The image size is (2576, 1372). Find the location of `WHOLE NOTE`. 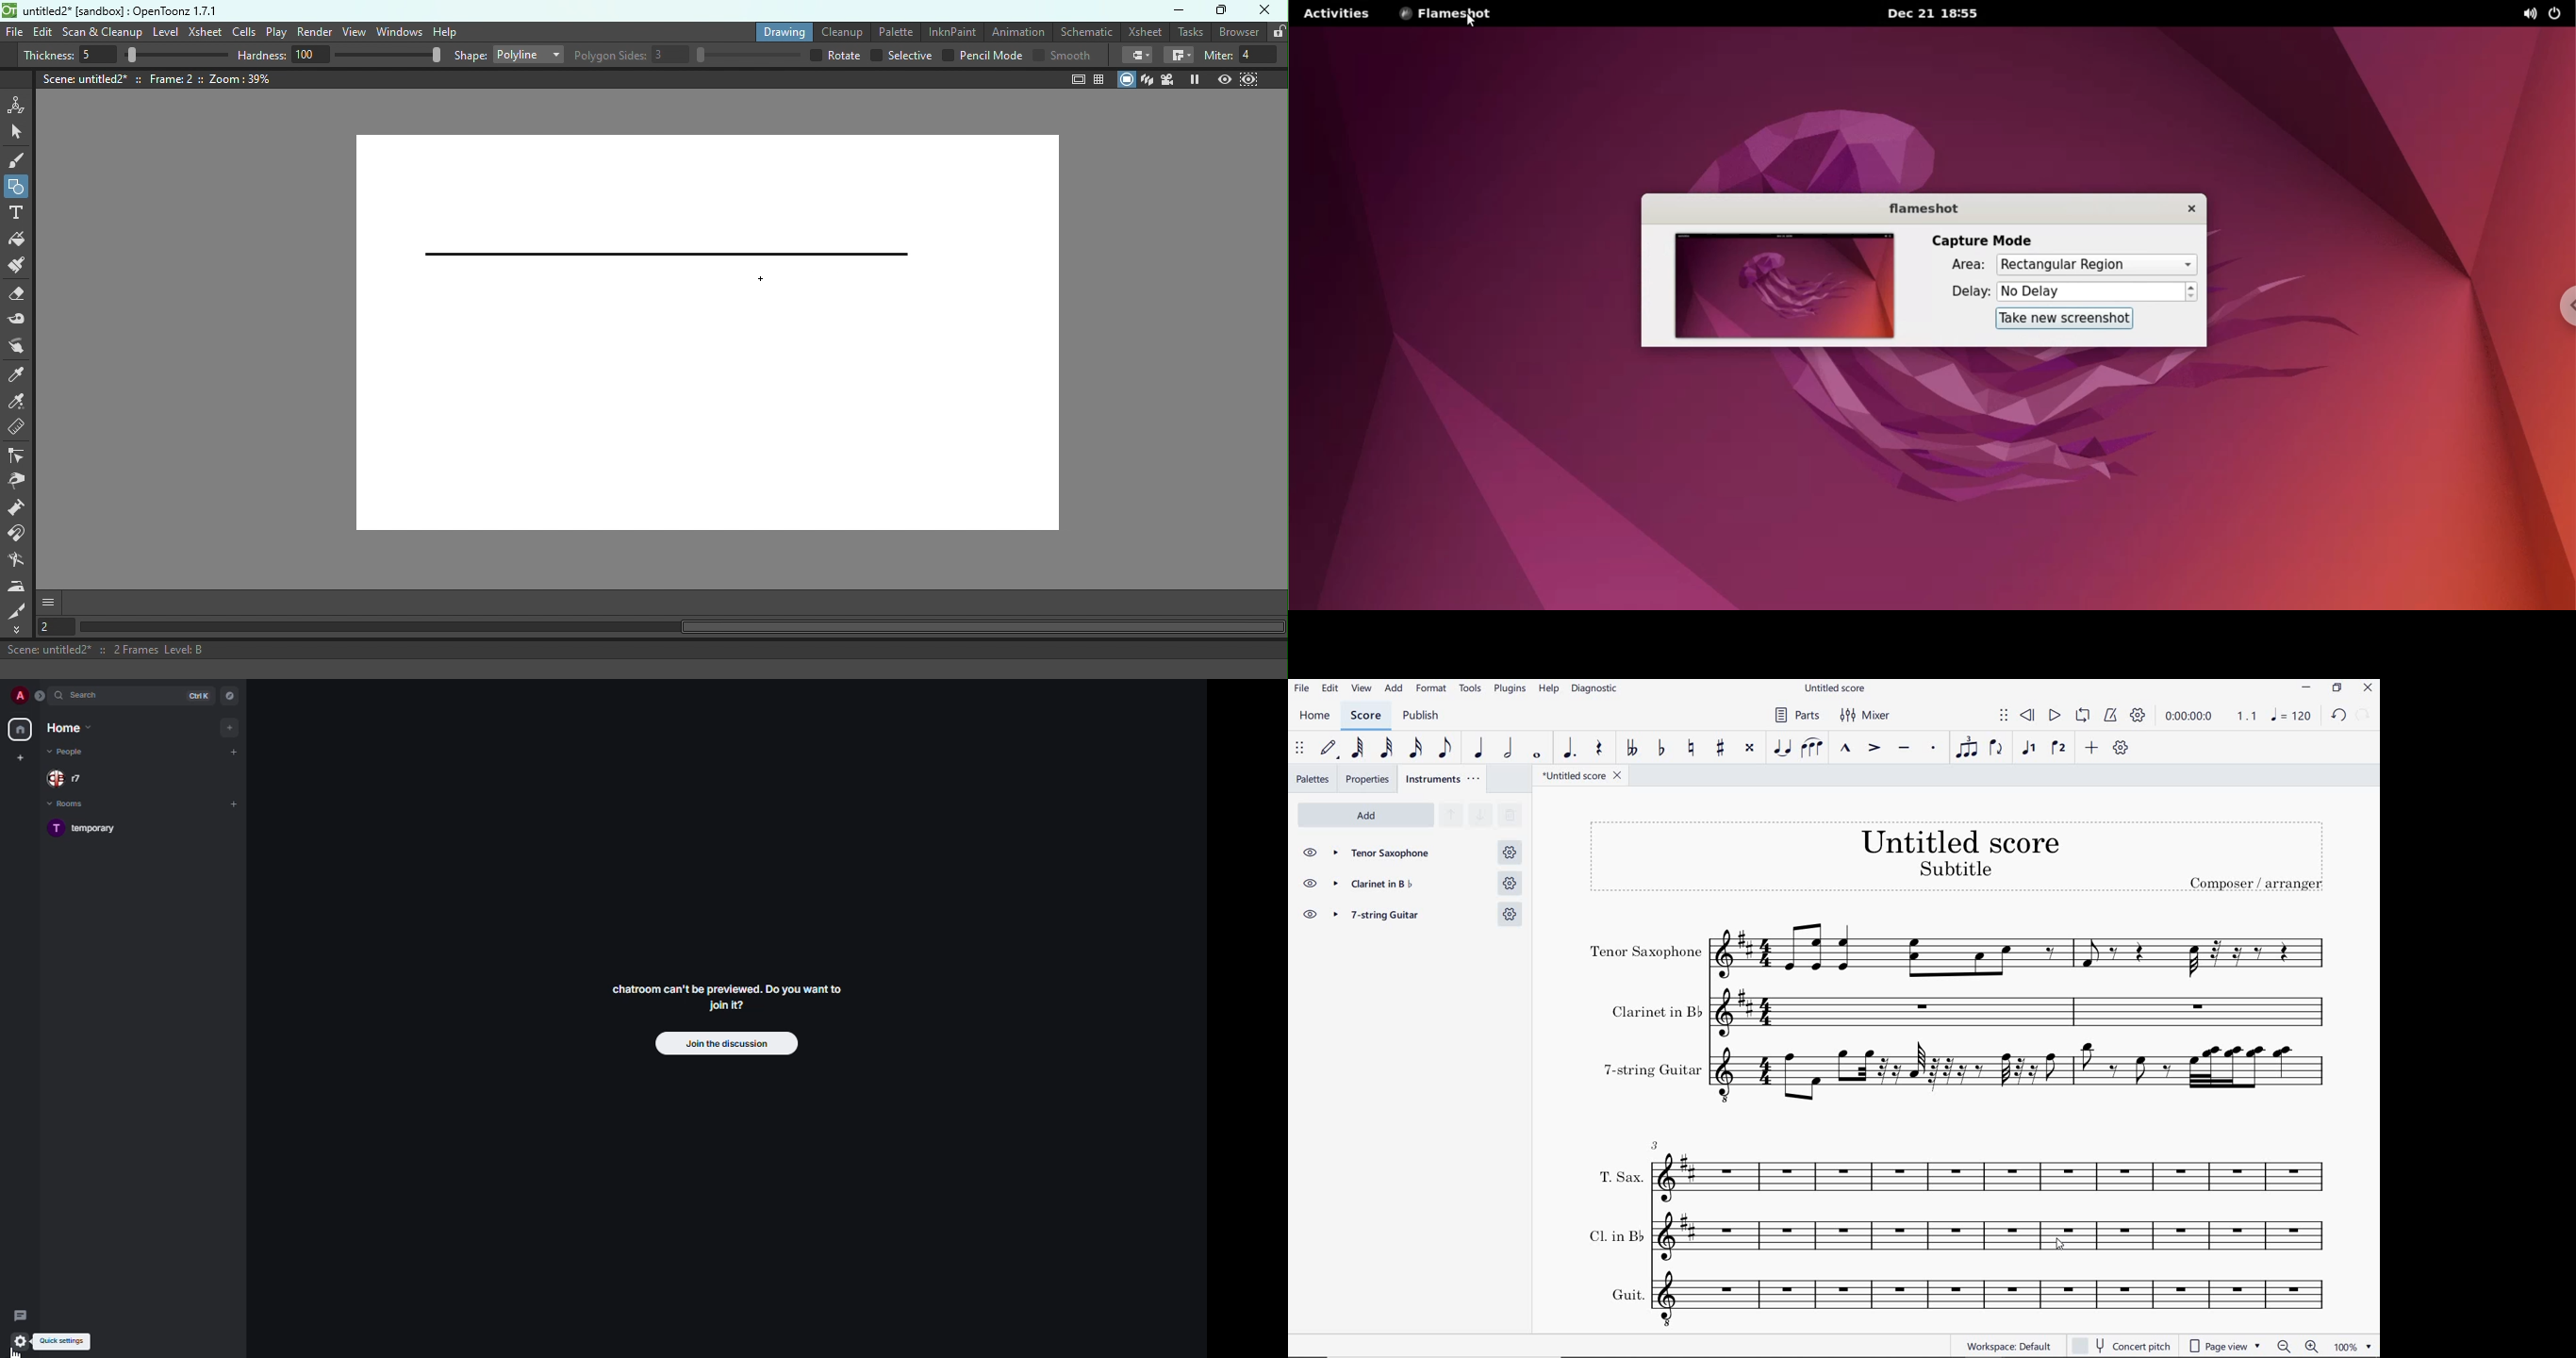

WHOLE NOTE is located at coordinates (1538, 756).